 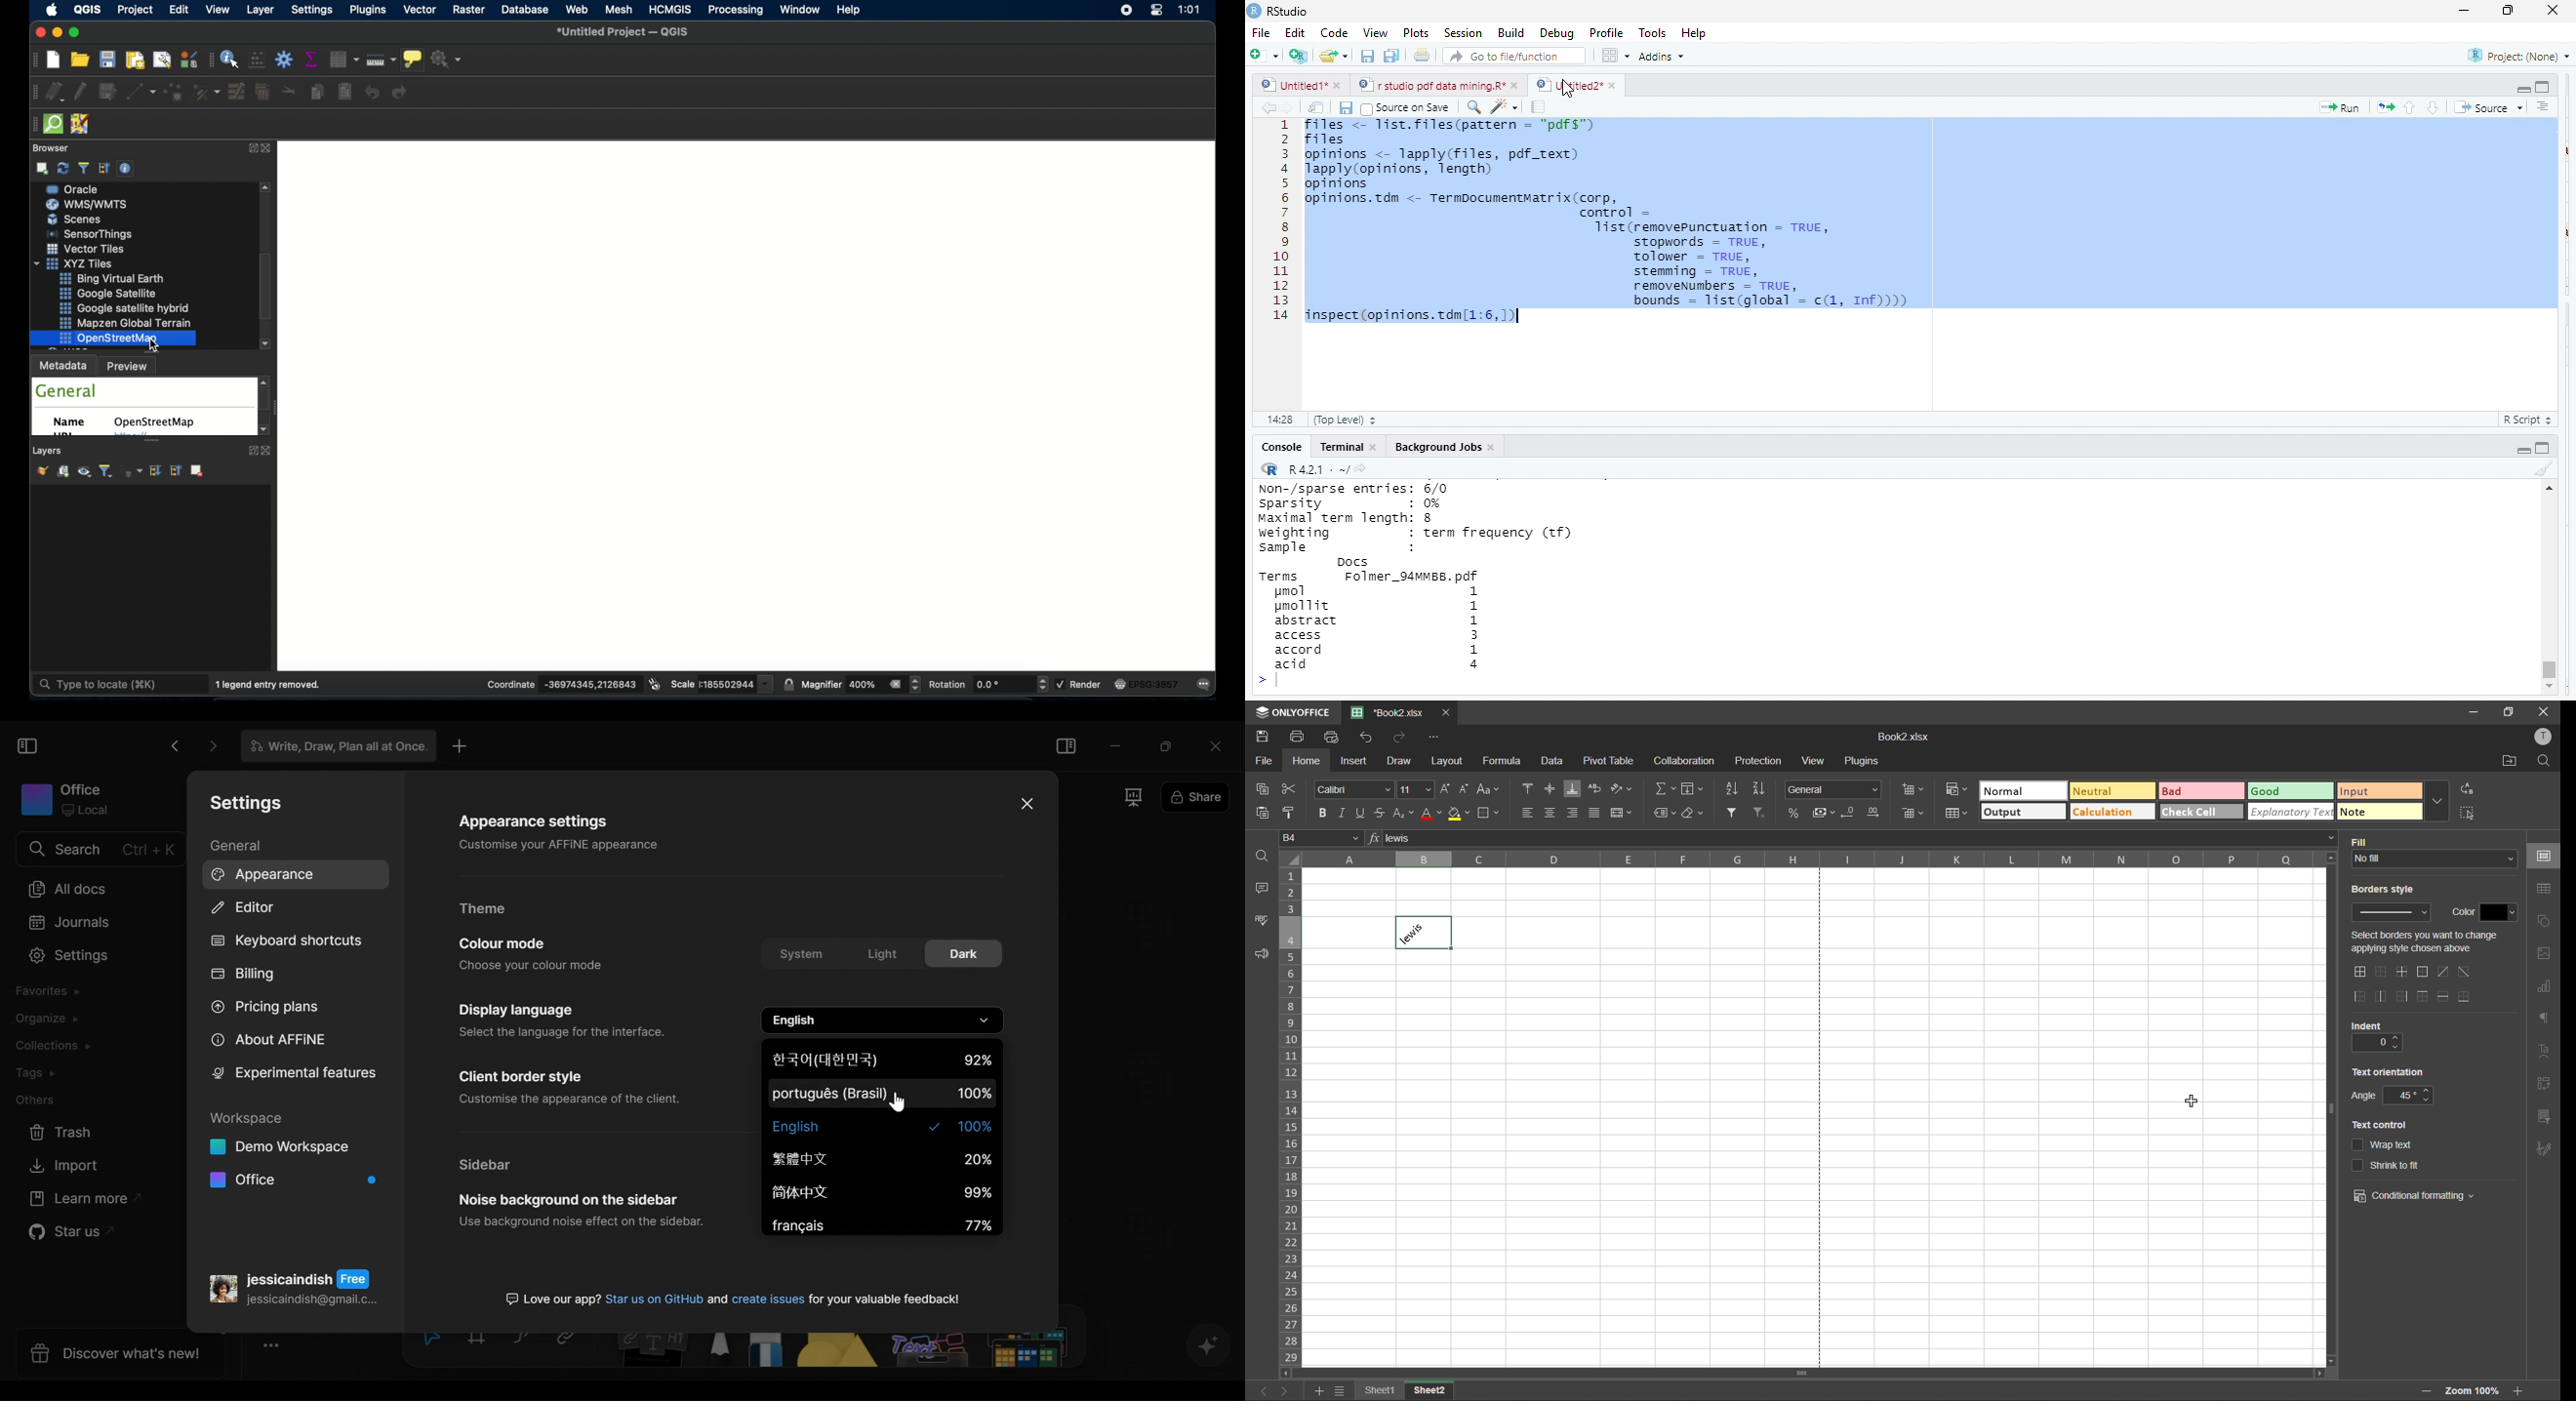 What do you see at coordinates (39, 32) in the screenshot?
I see `close` at bounding box center [39, 32].